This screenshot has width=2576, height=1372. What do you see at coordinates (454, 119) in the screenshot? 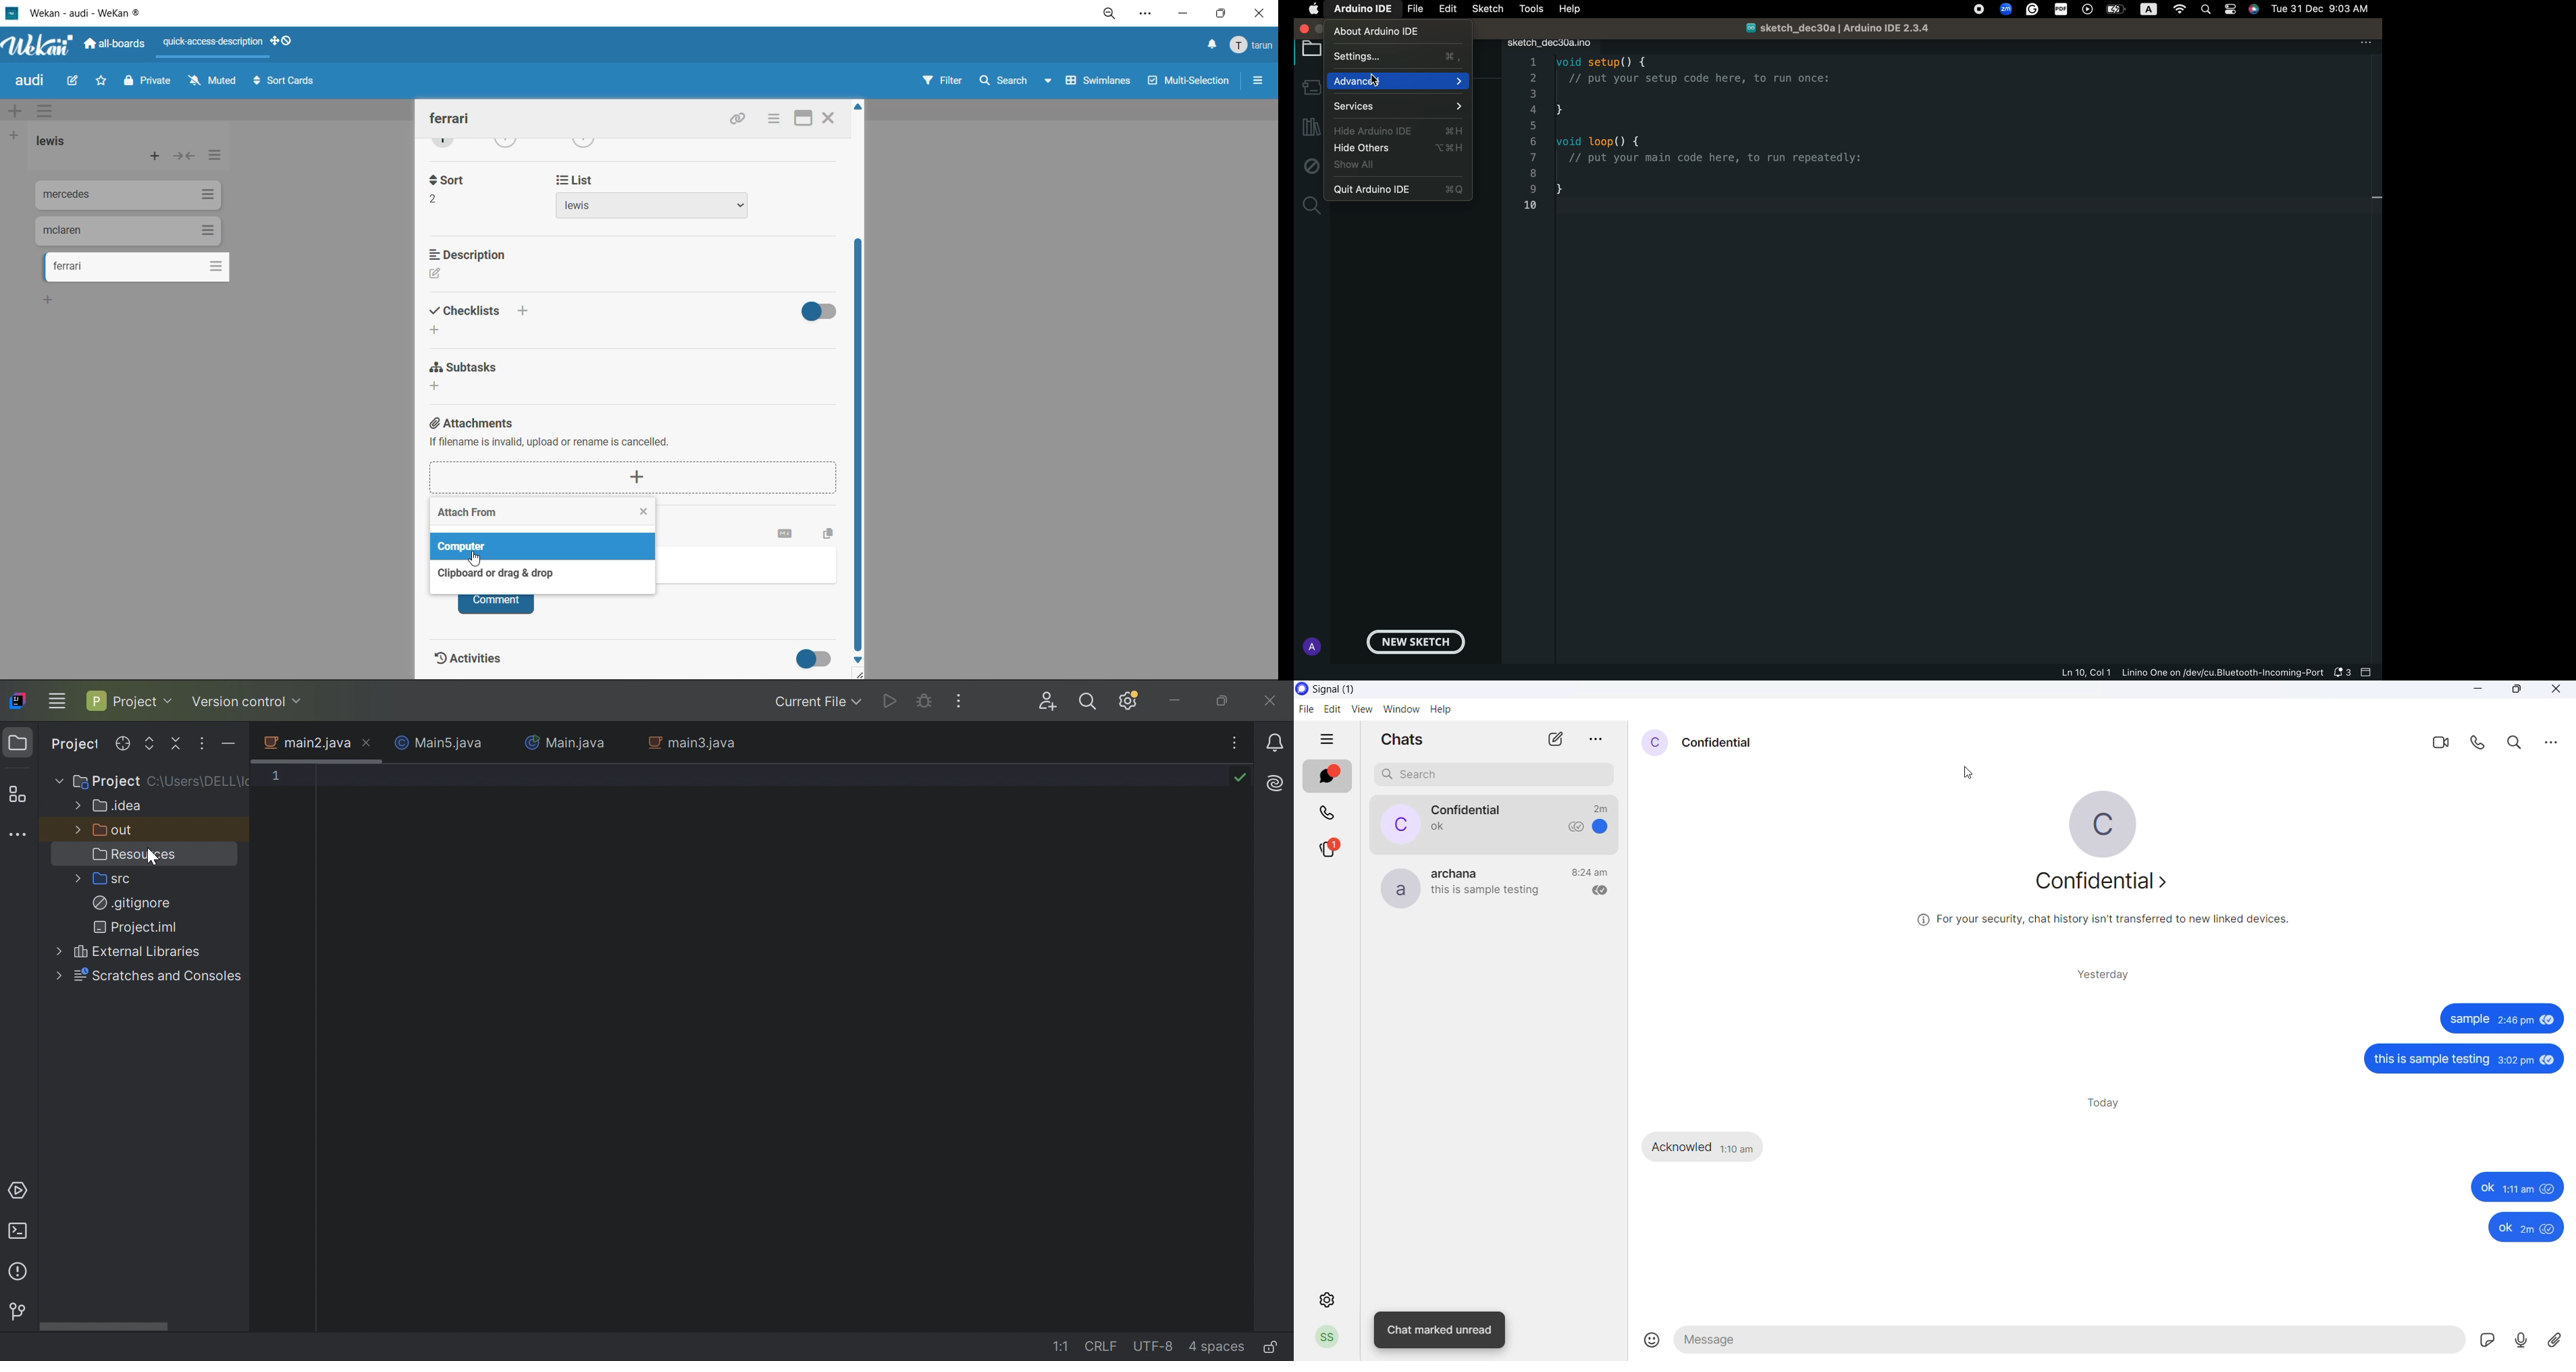
I see `card title` at bounding box center [454, 119].